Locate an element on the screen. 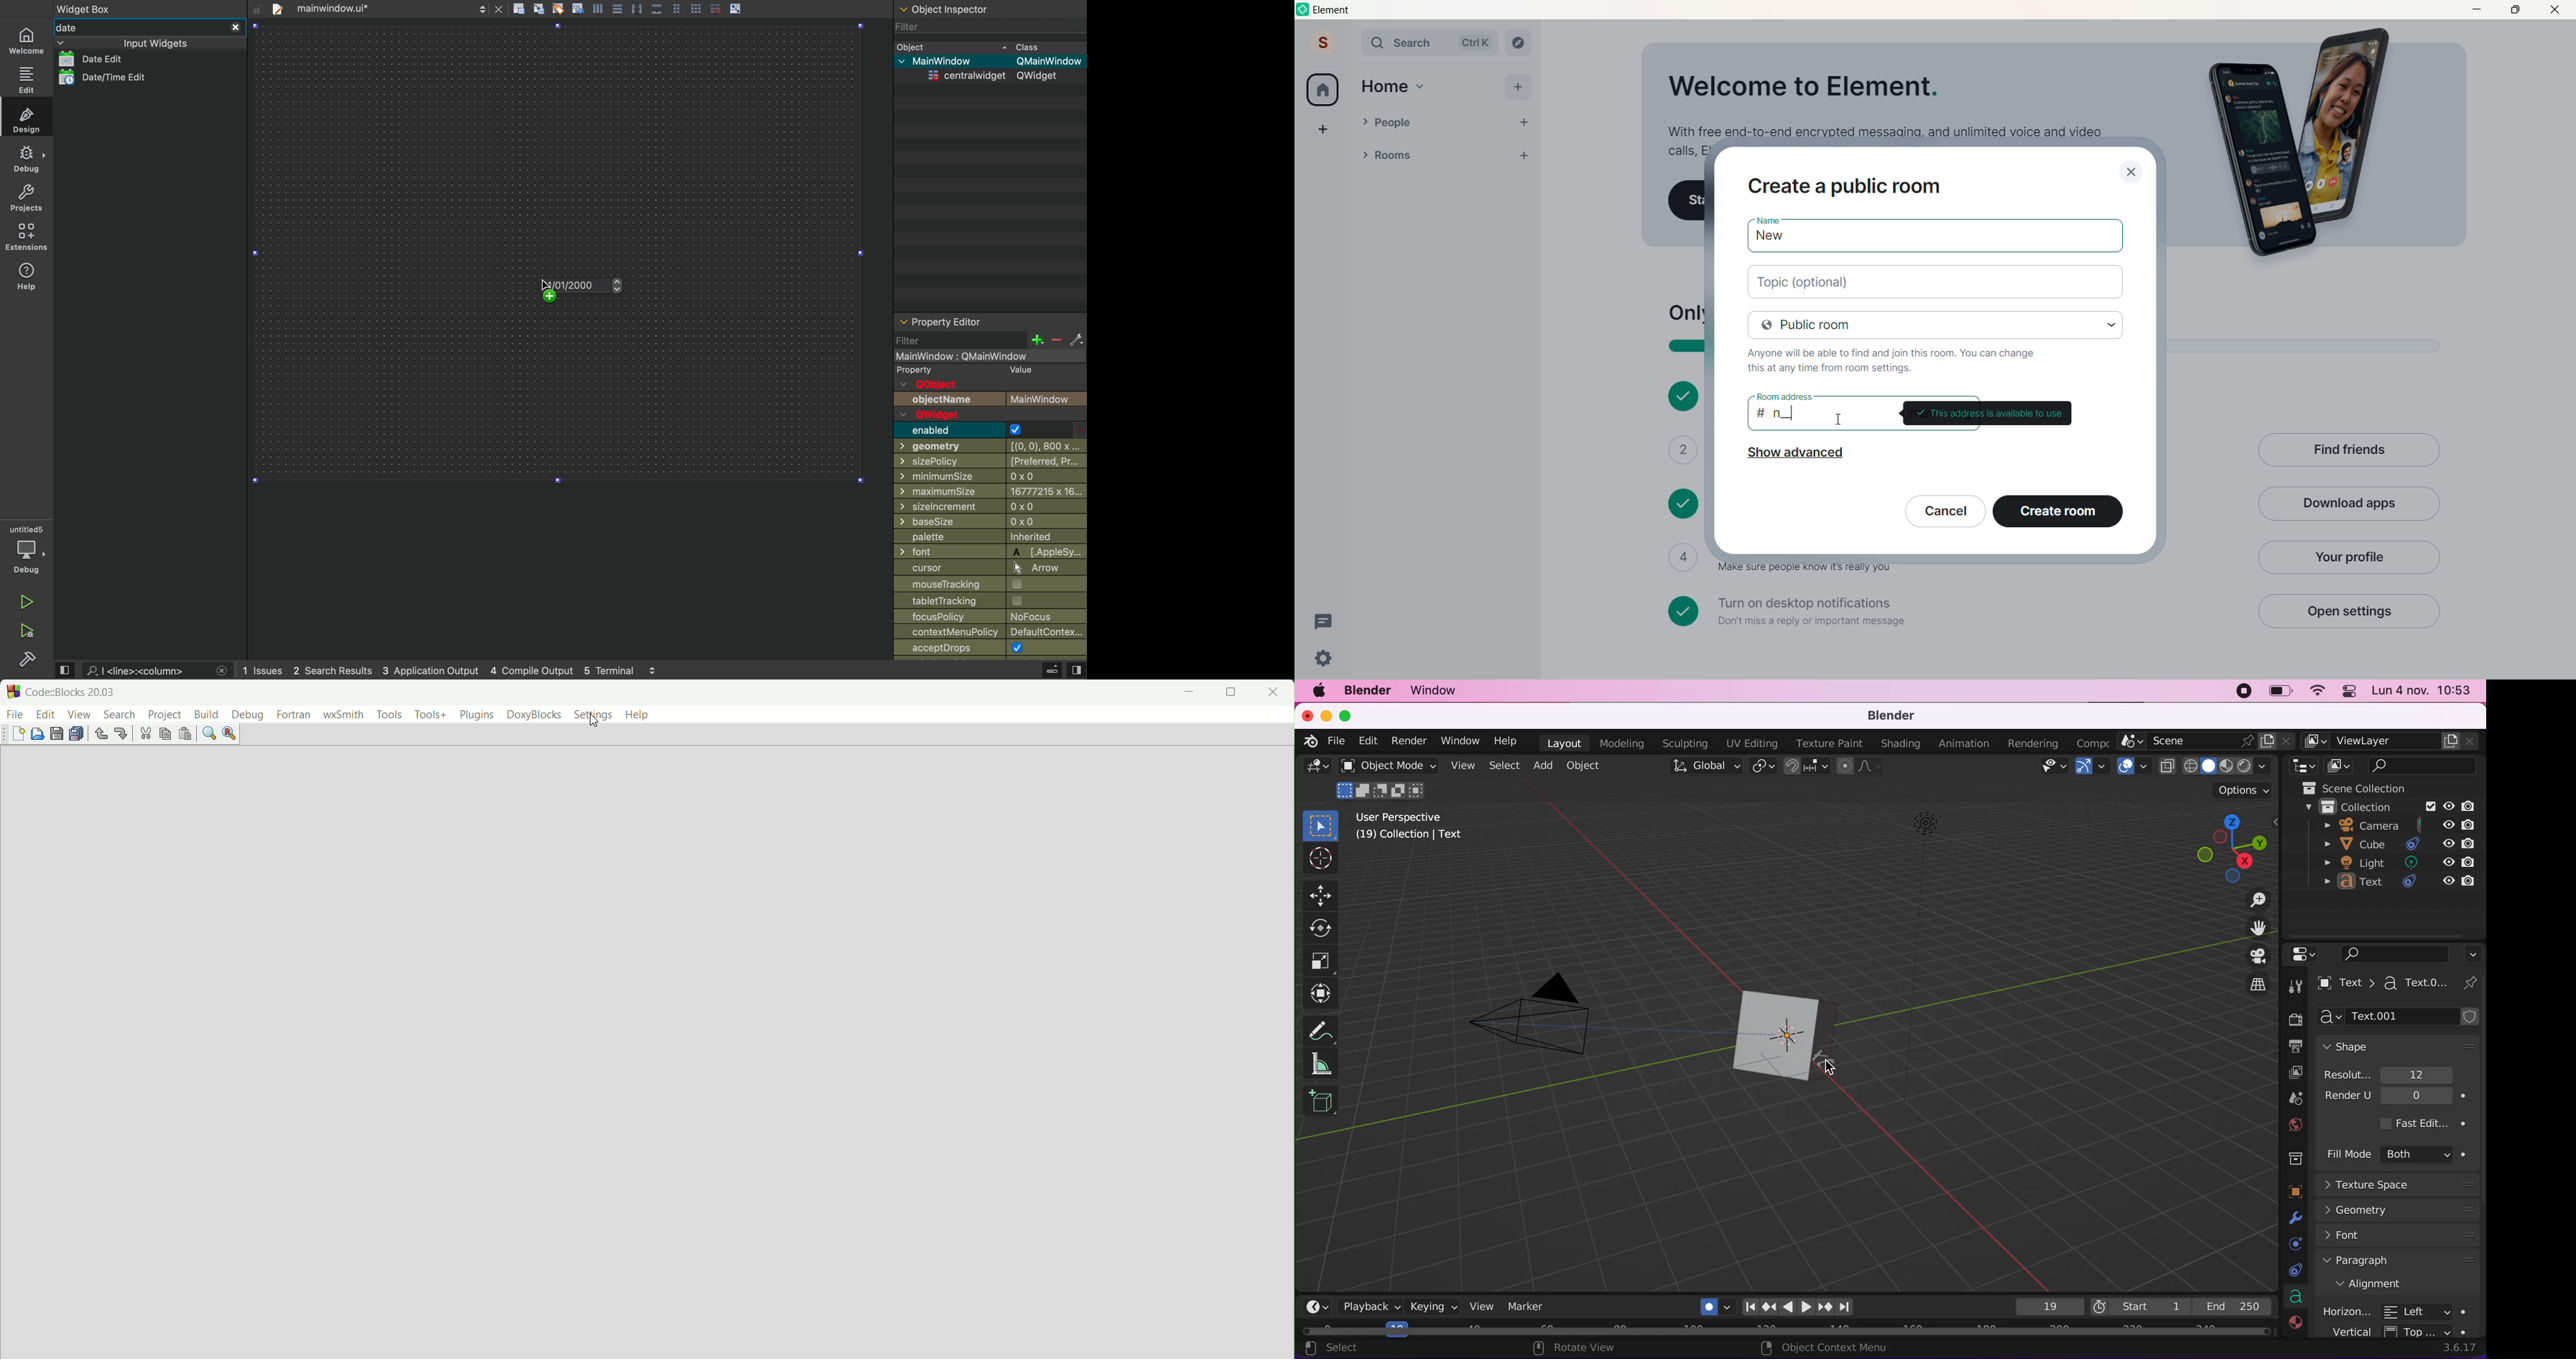 The height and width of the screenshot is (1372, 2576). List options is located at coordinates (1497, 156).